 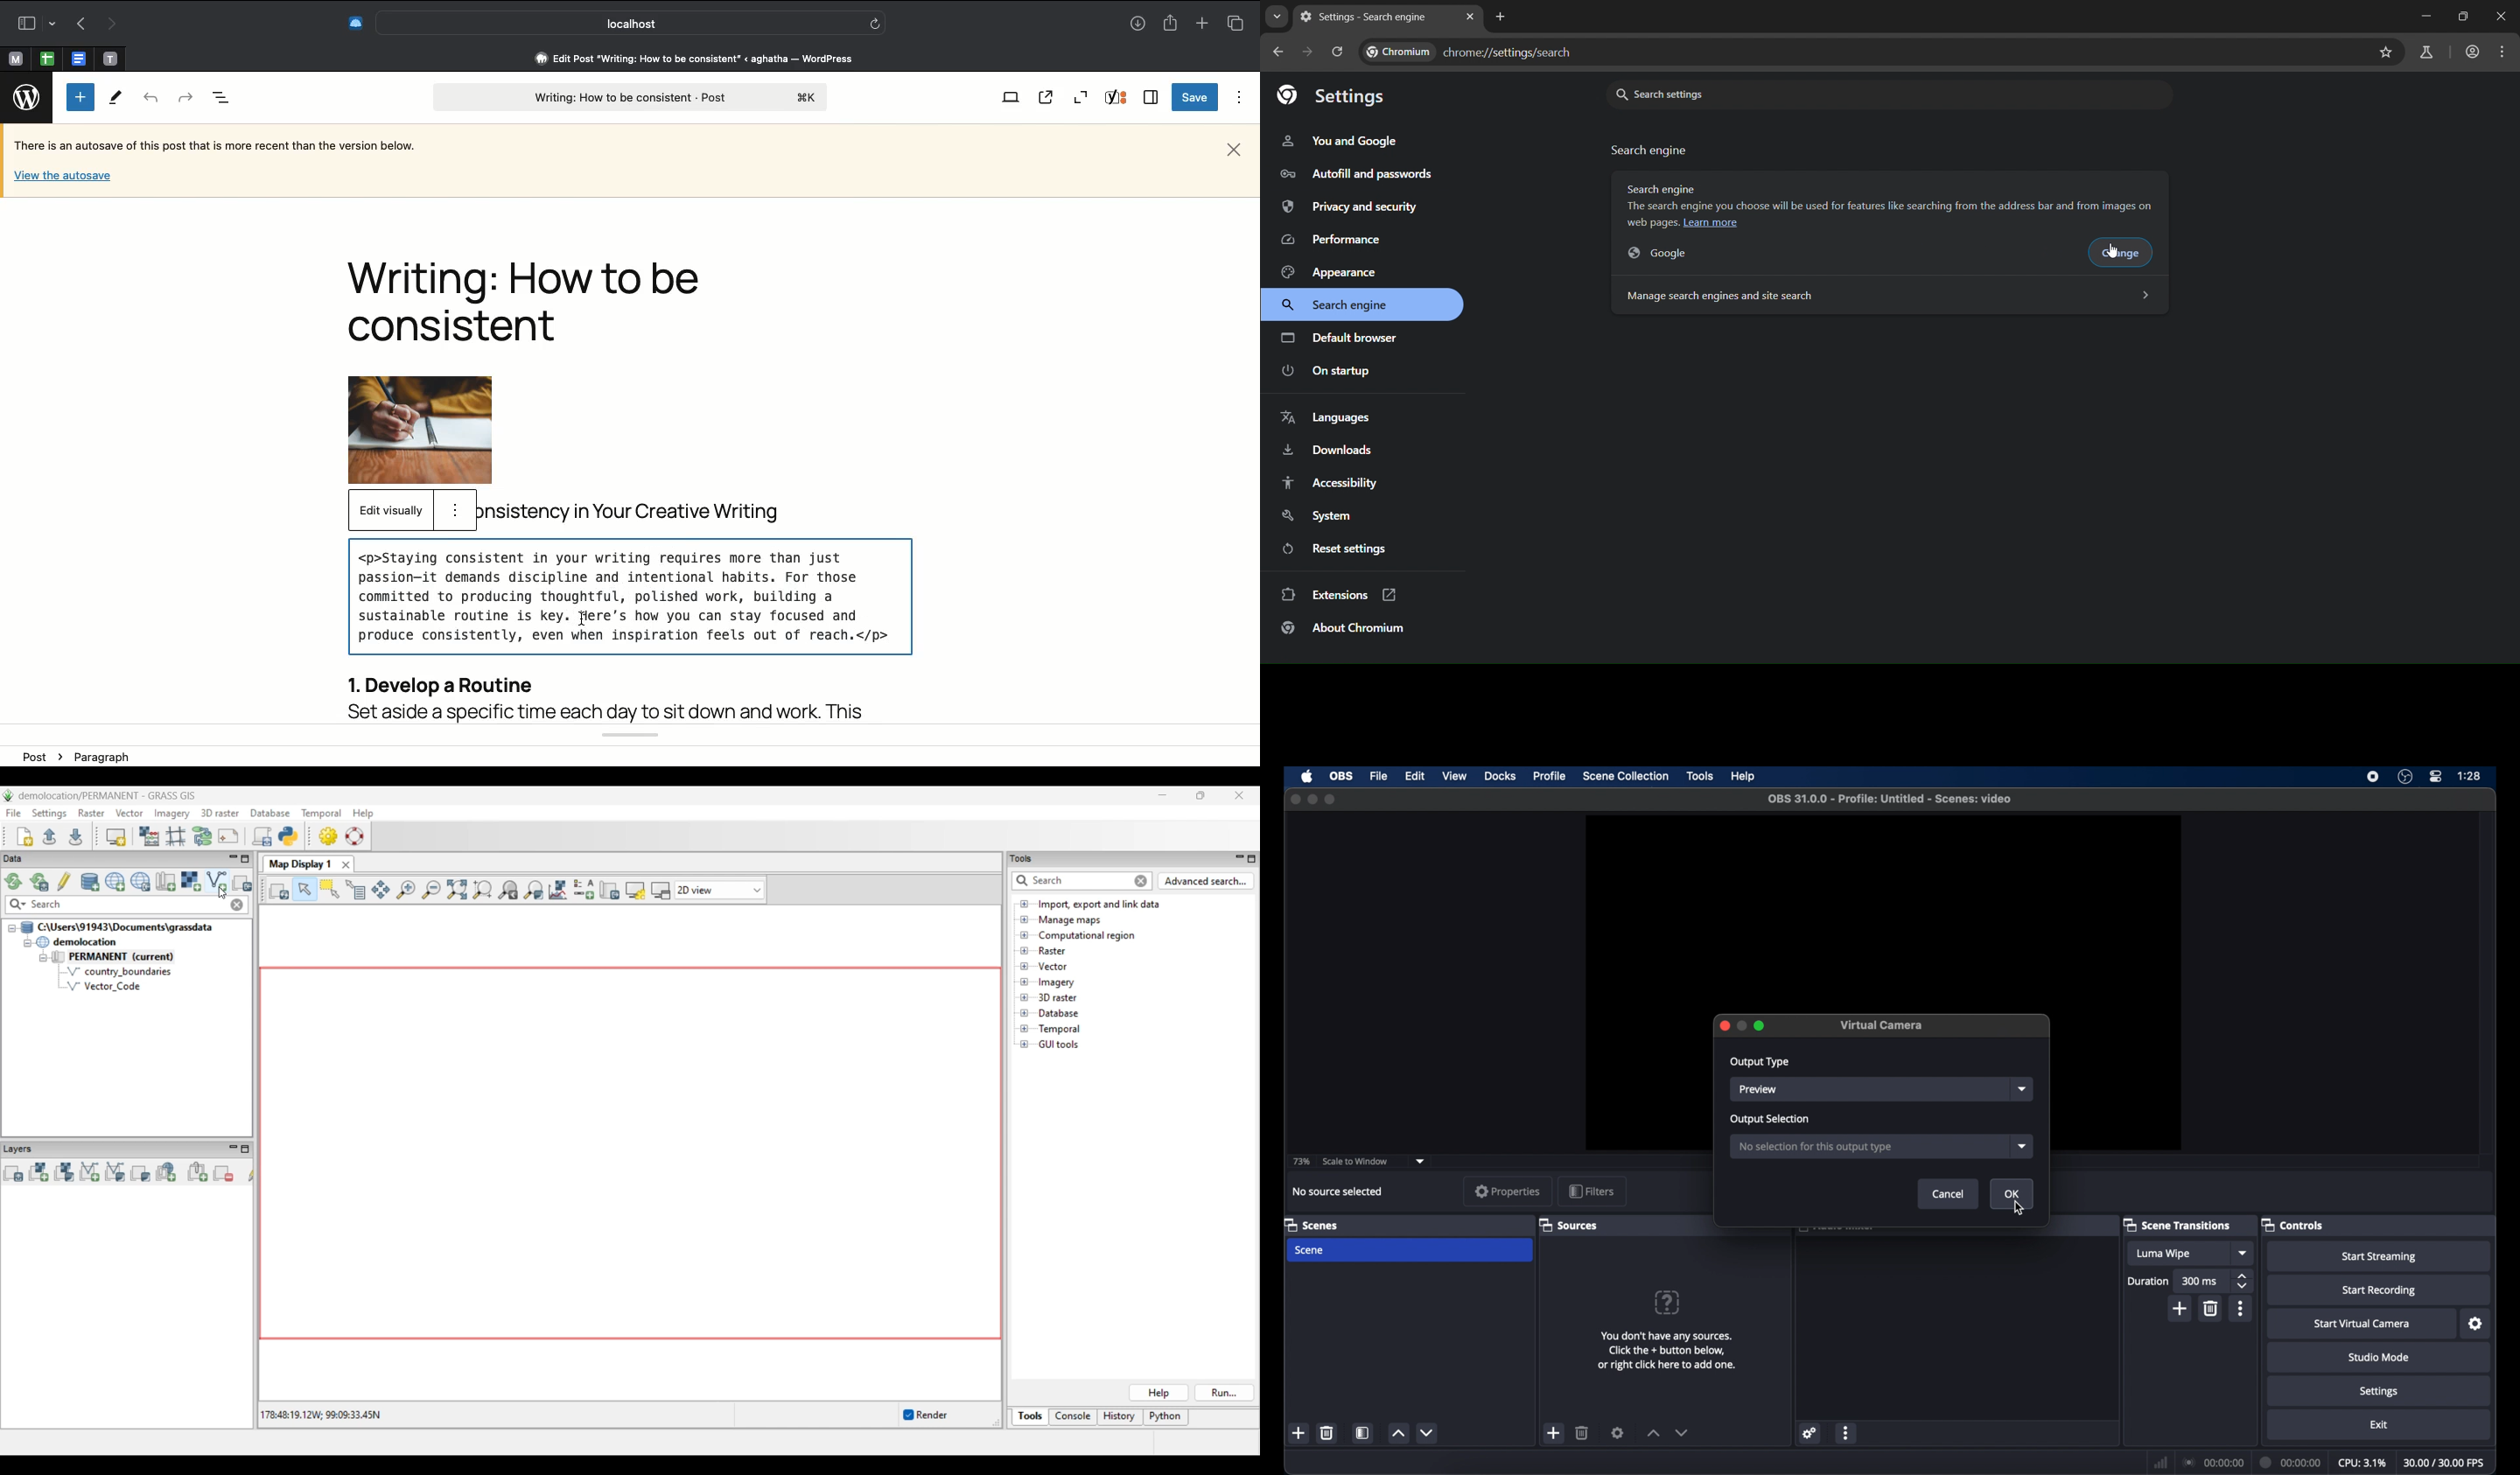 I want to click on add, so click(x=1299, y=1434).